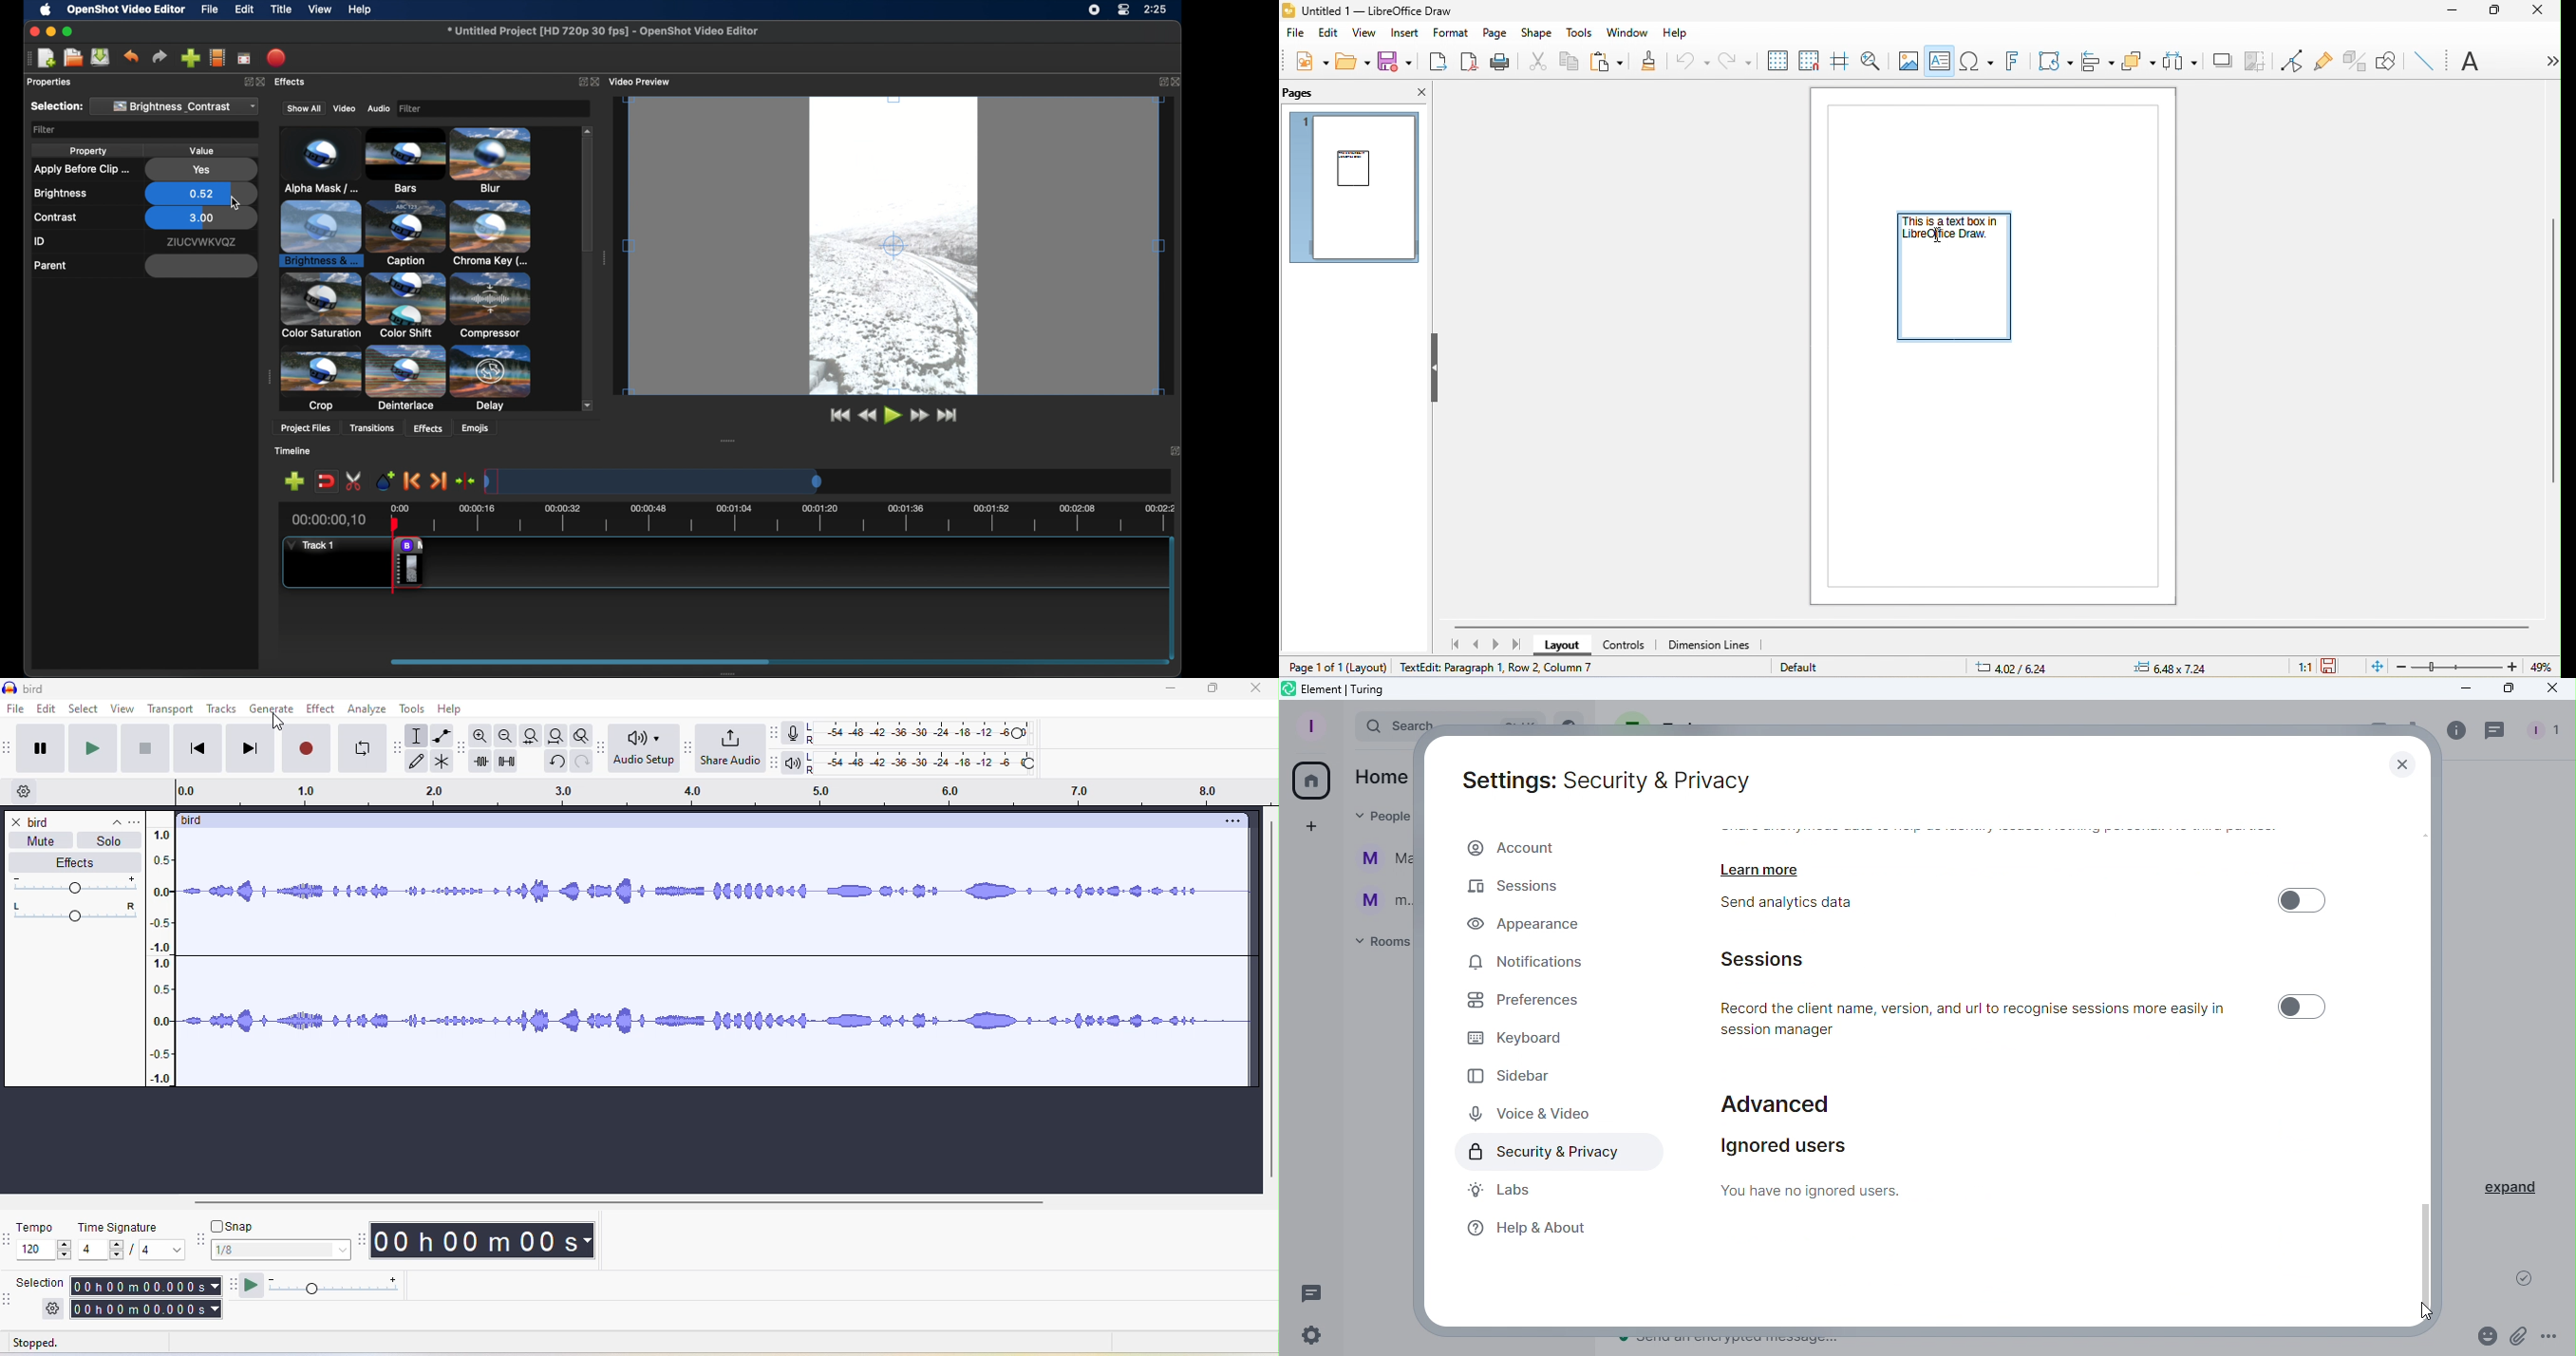 Image resolution: width=2576 pixels, height=1372 pixels. What do you see at coordinates (489, 1241) in the screenshot?
I see `timer` at bounding box center [489, 1241].